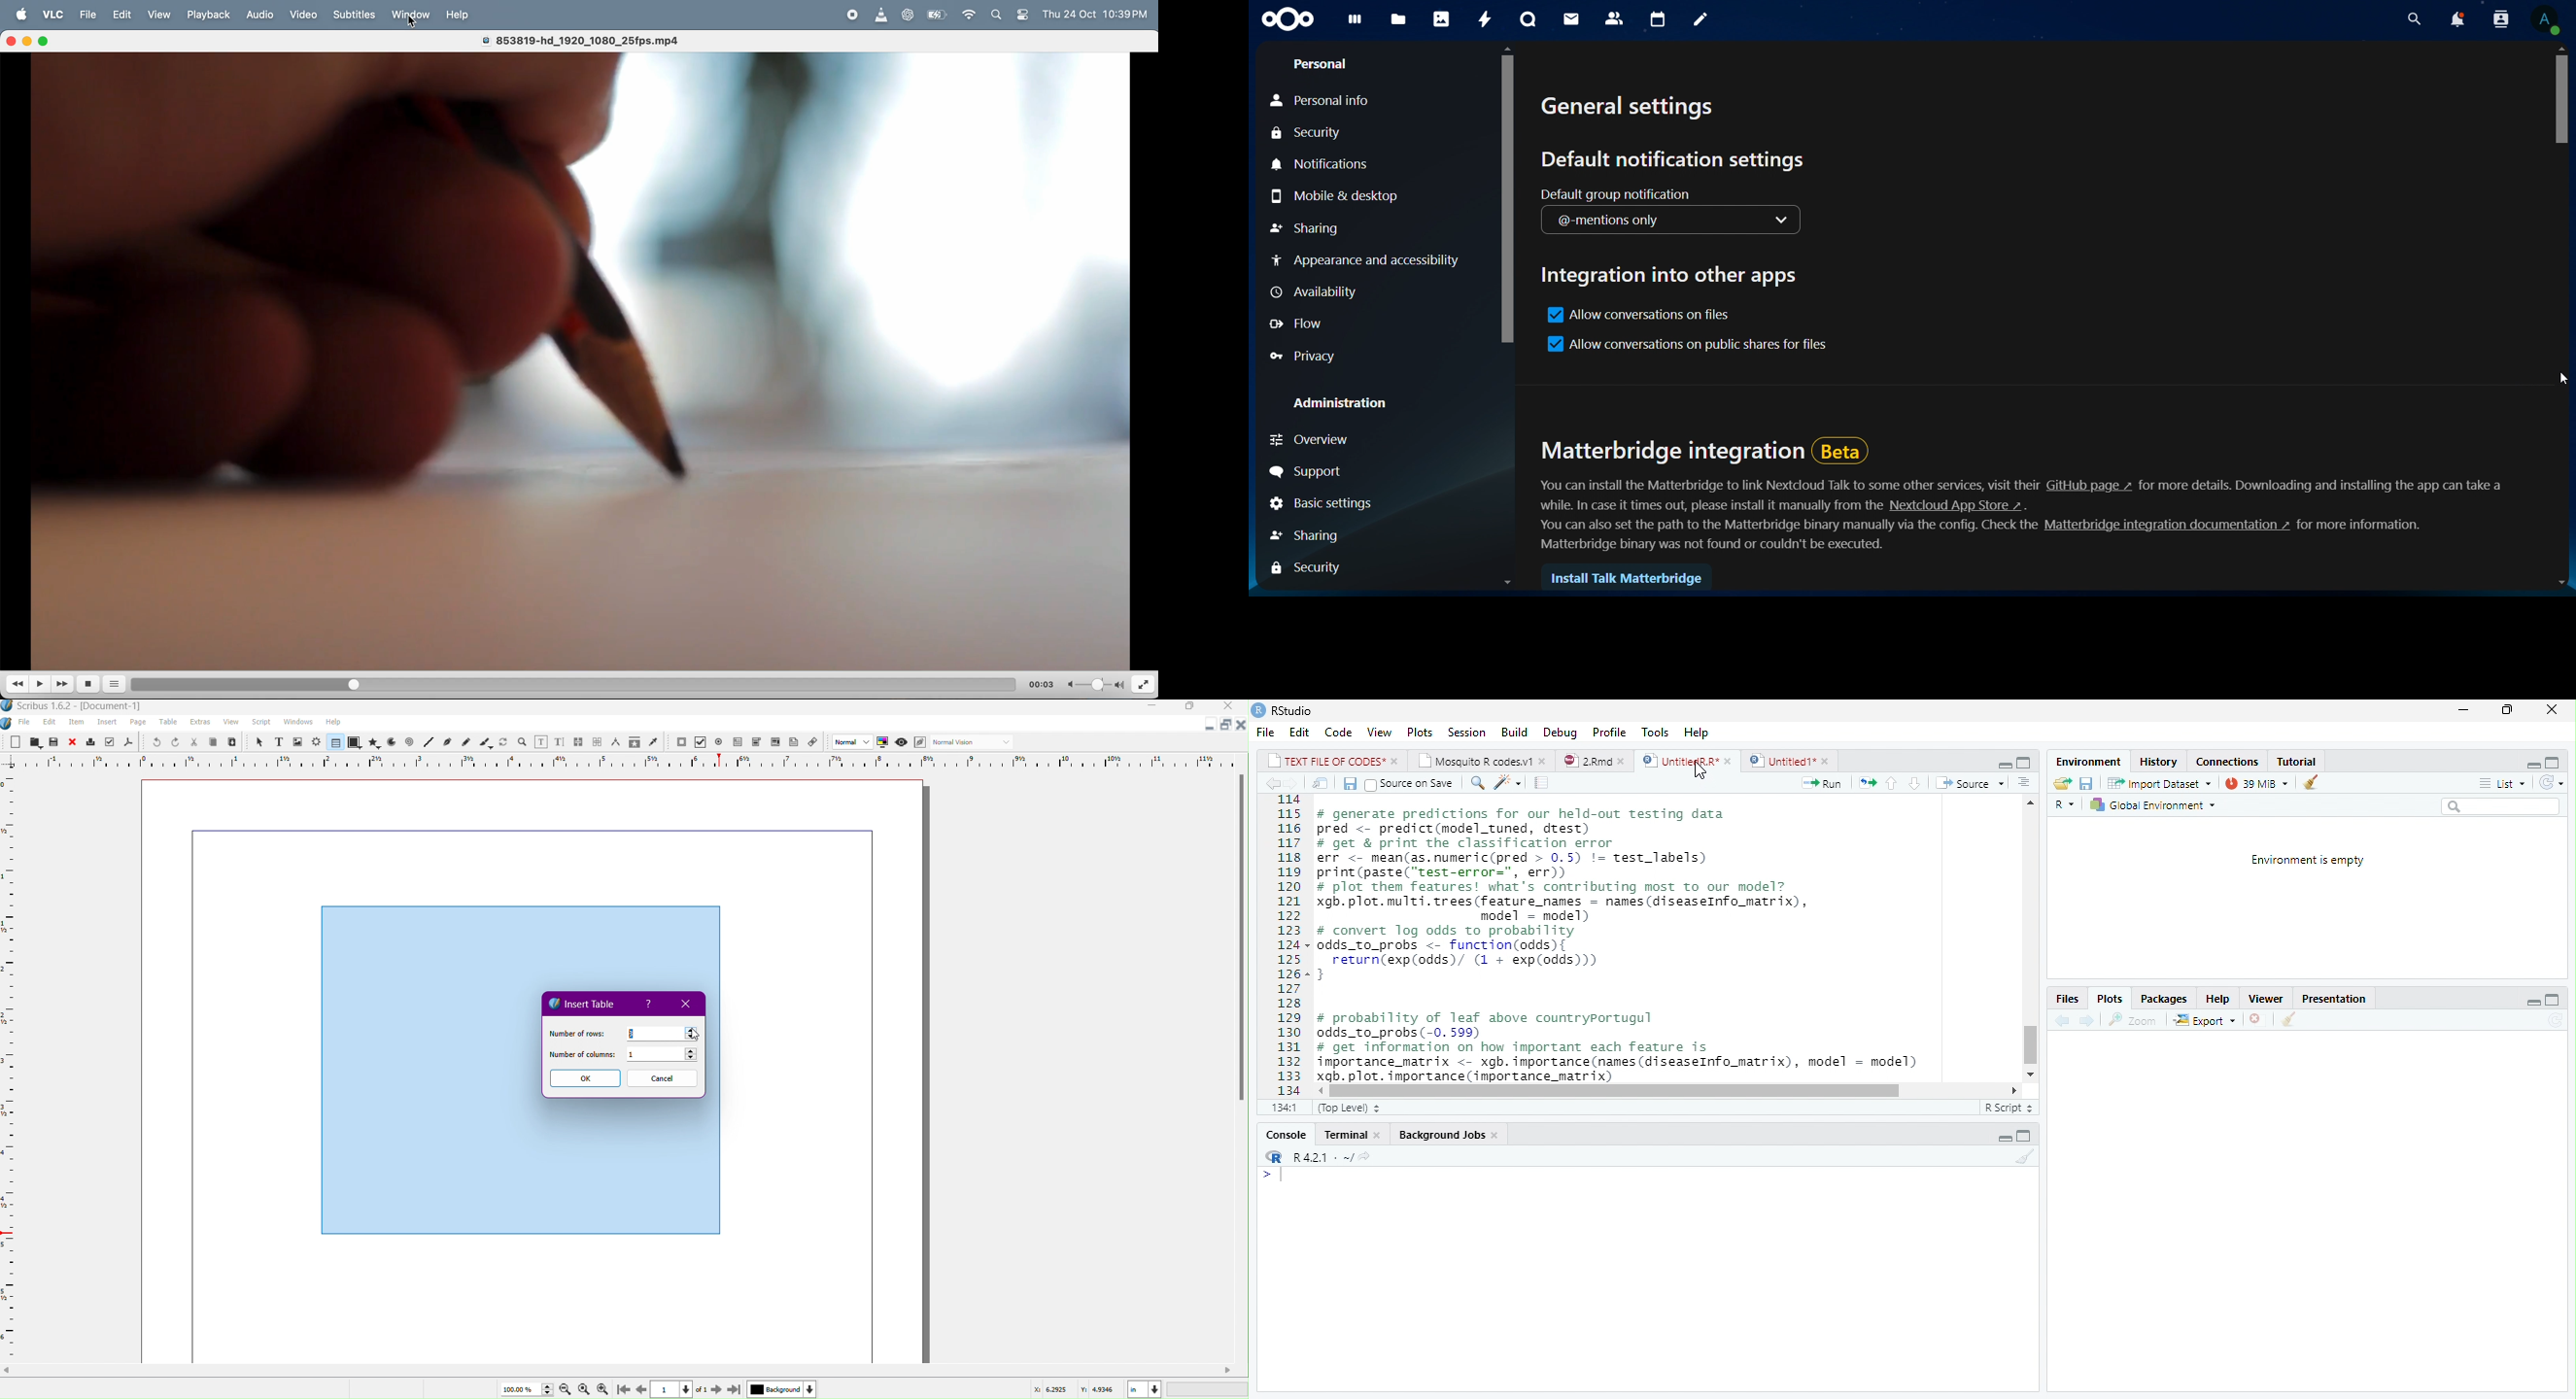  I want to click on Help, so click(334, 722).